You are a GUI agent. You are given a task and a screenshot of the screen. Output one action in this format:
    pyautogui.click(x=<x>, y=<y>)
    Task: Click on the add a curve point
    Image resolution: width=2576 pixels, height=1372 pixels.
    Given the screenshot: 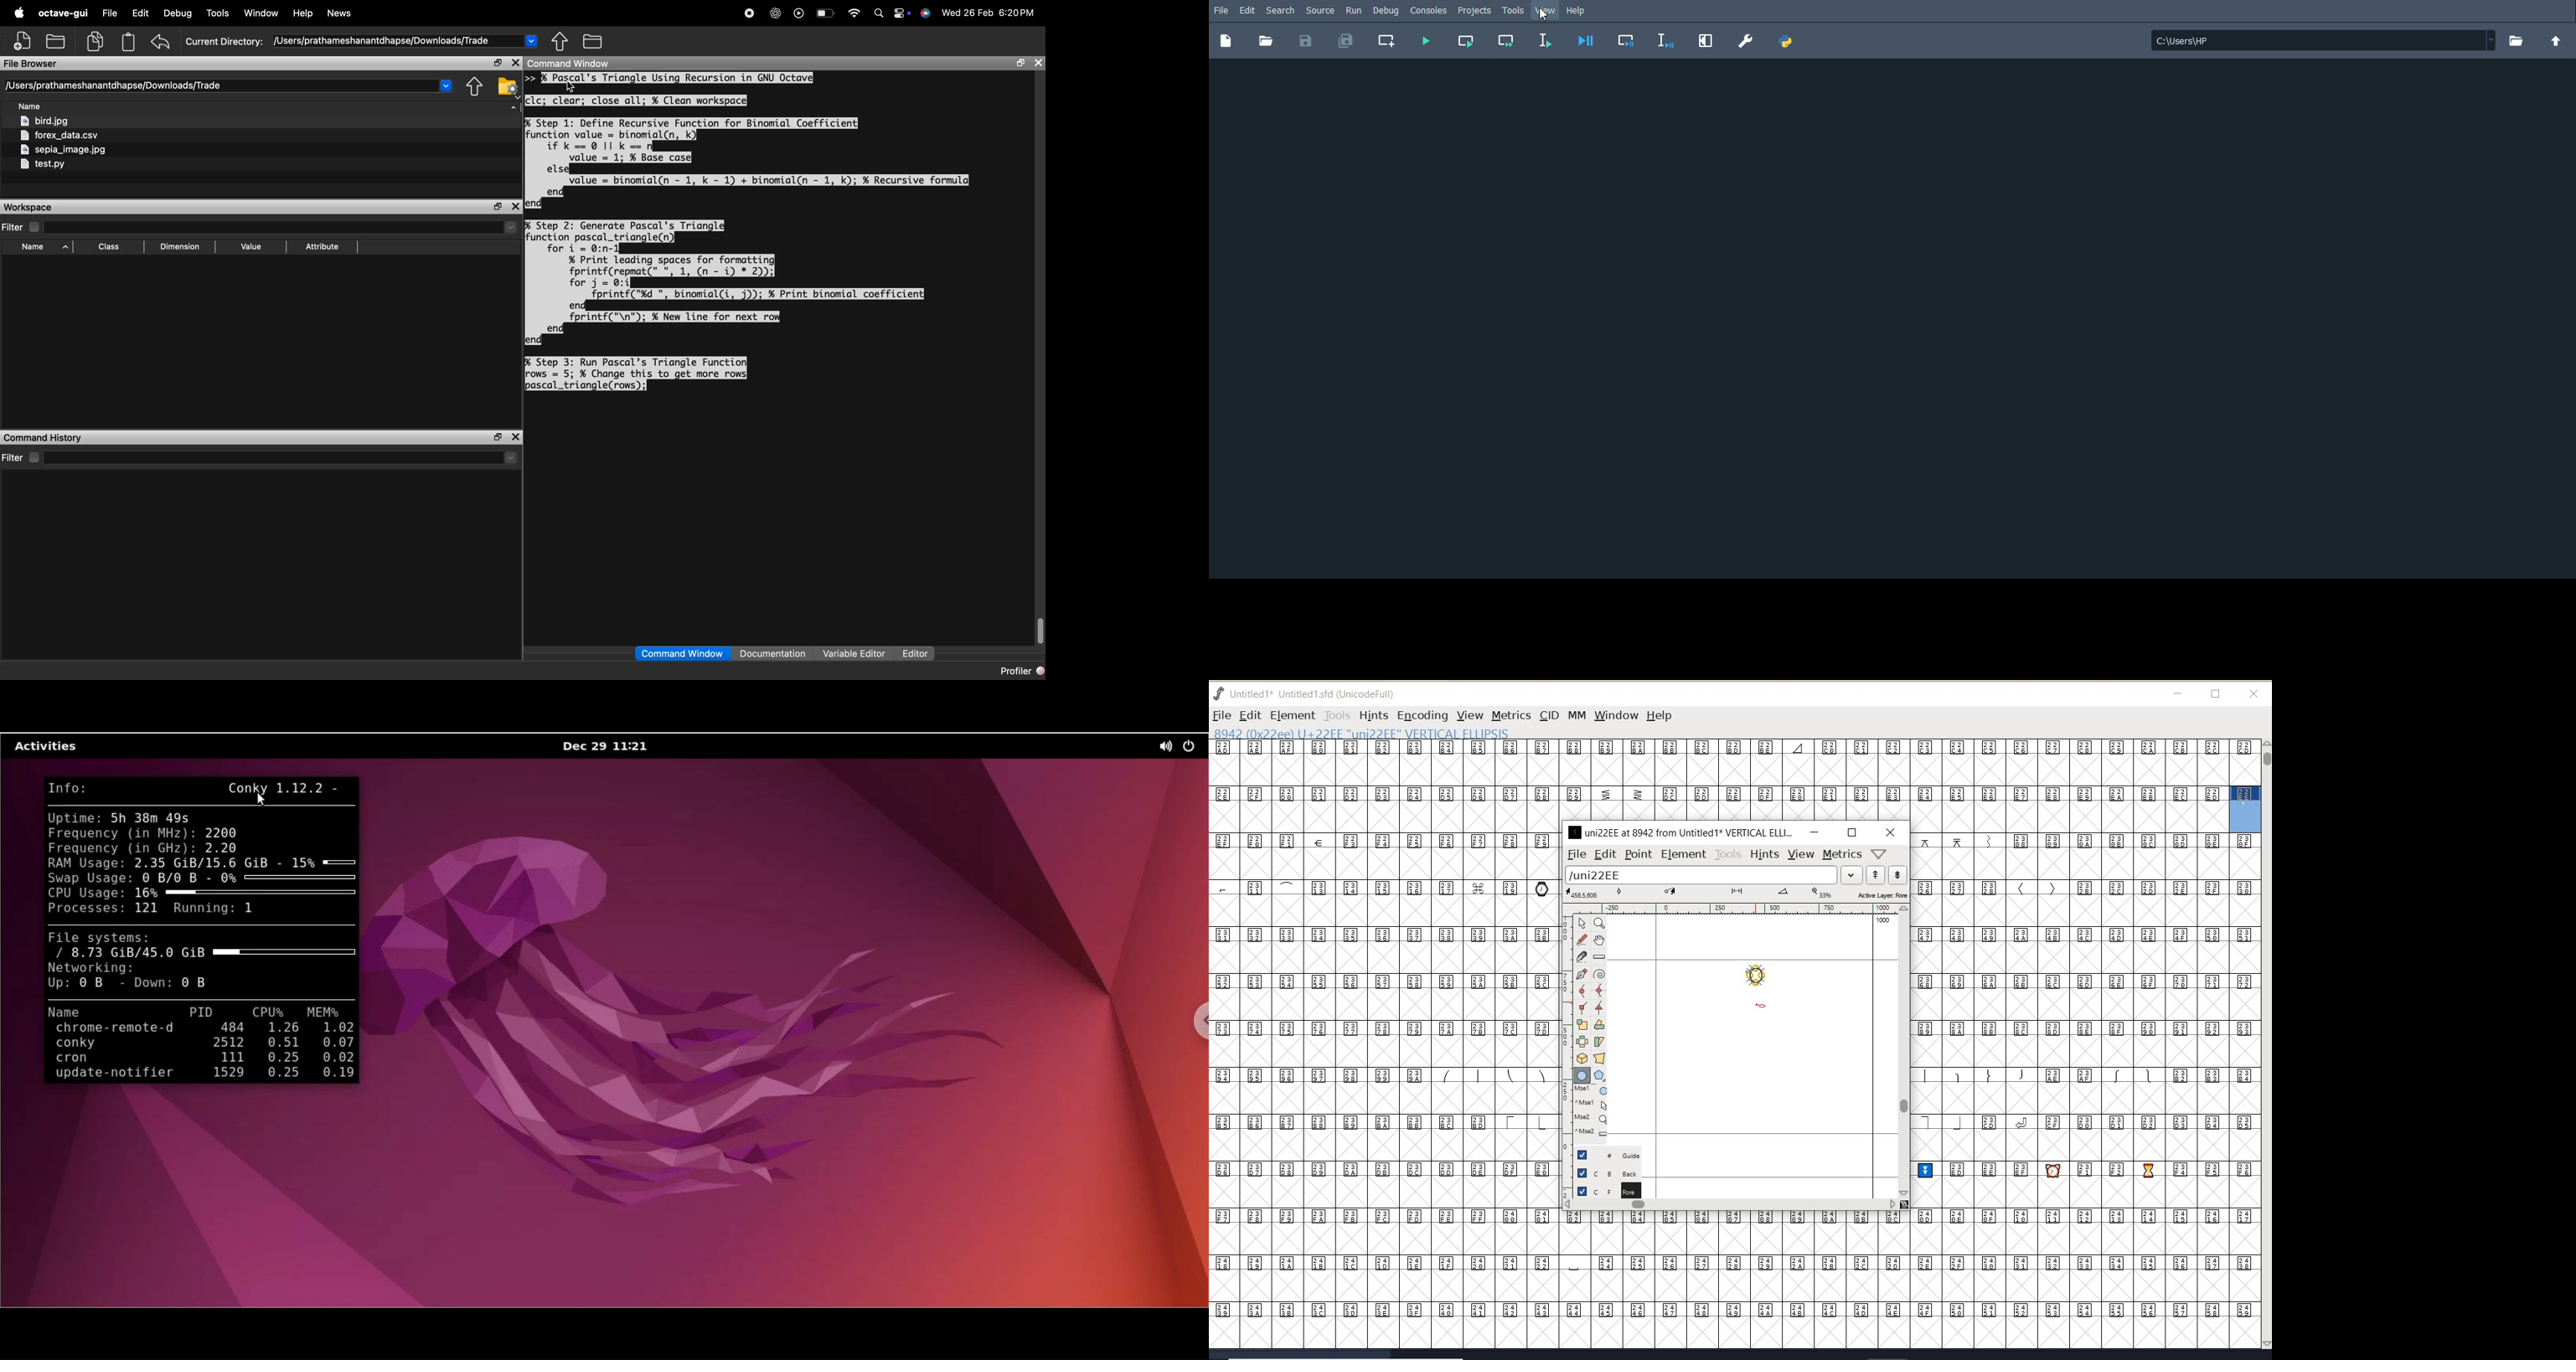 What is the action you would take?
    pyautogui.click(x=1585, y=991)
    